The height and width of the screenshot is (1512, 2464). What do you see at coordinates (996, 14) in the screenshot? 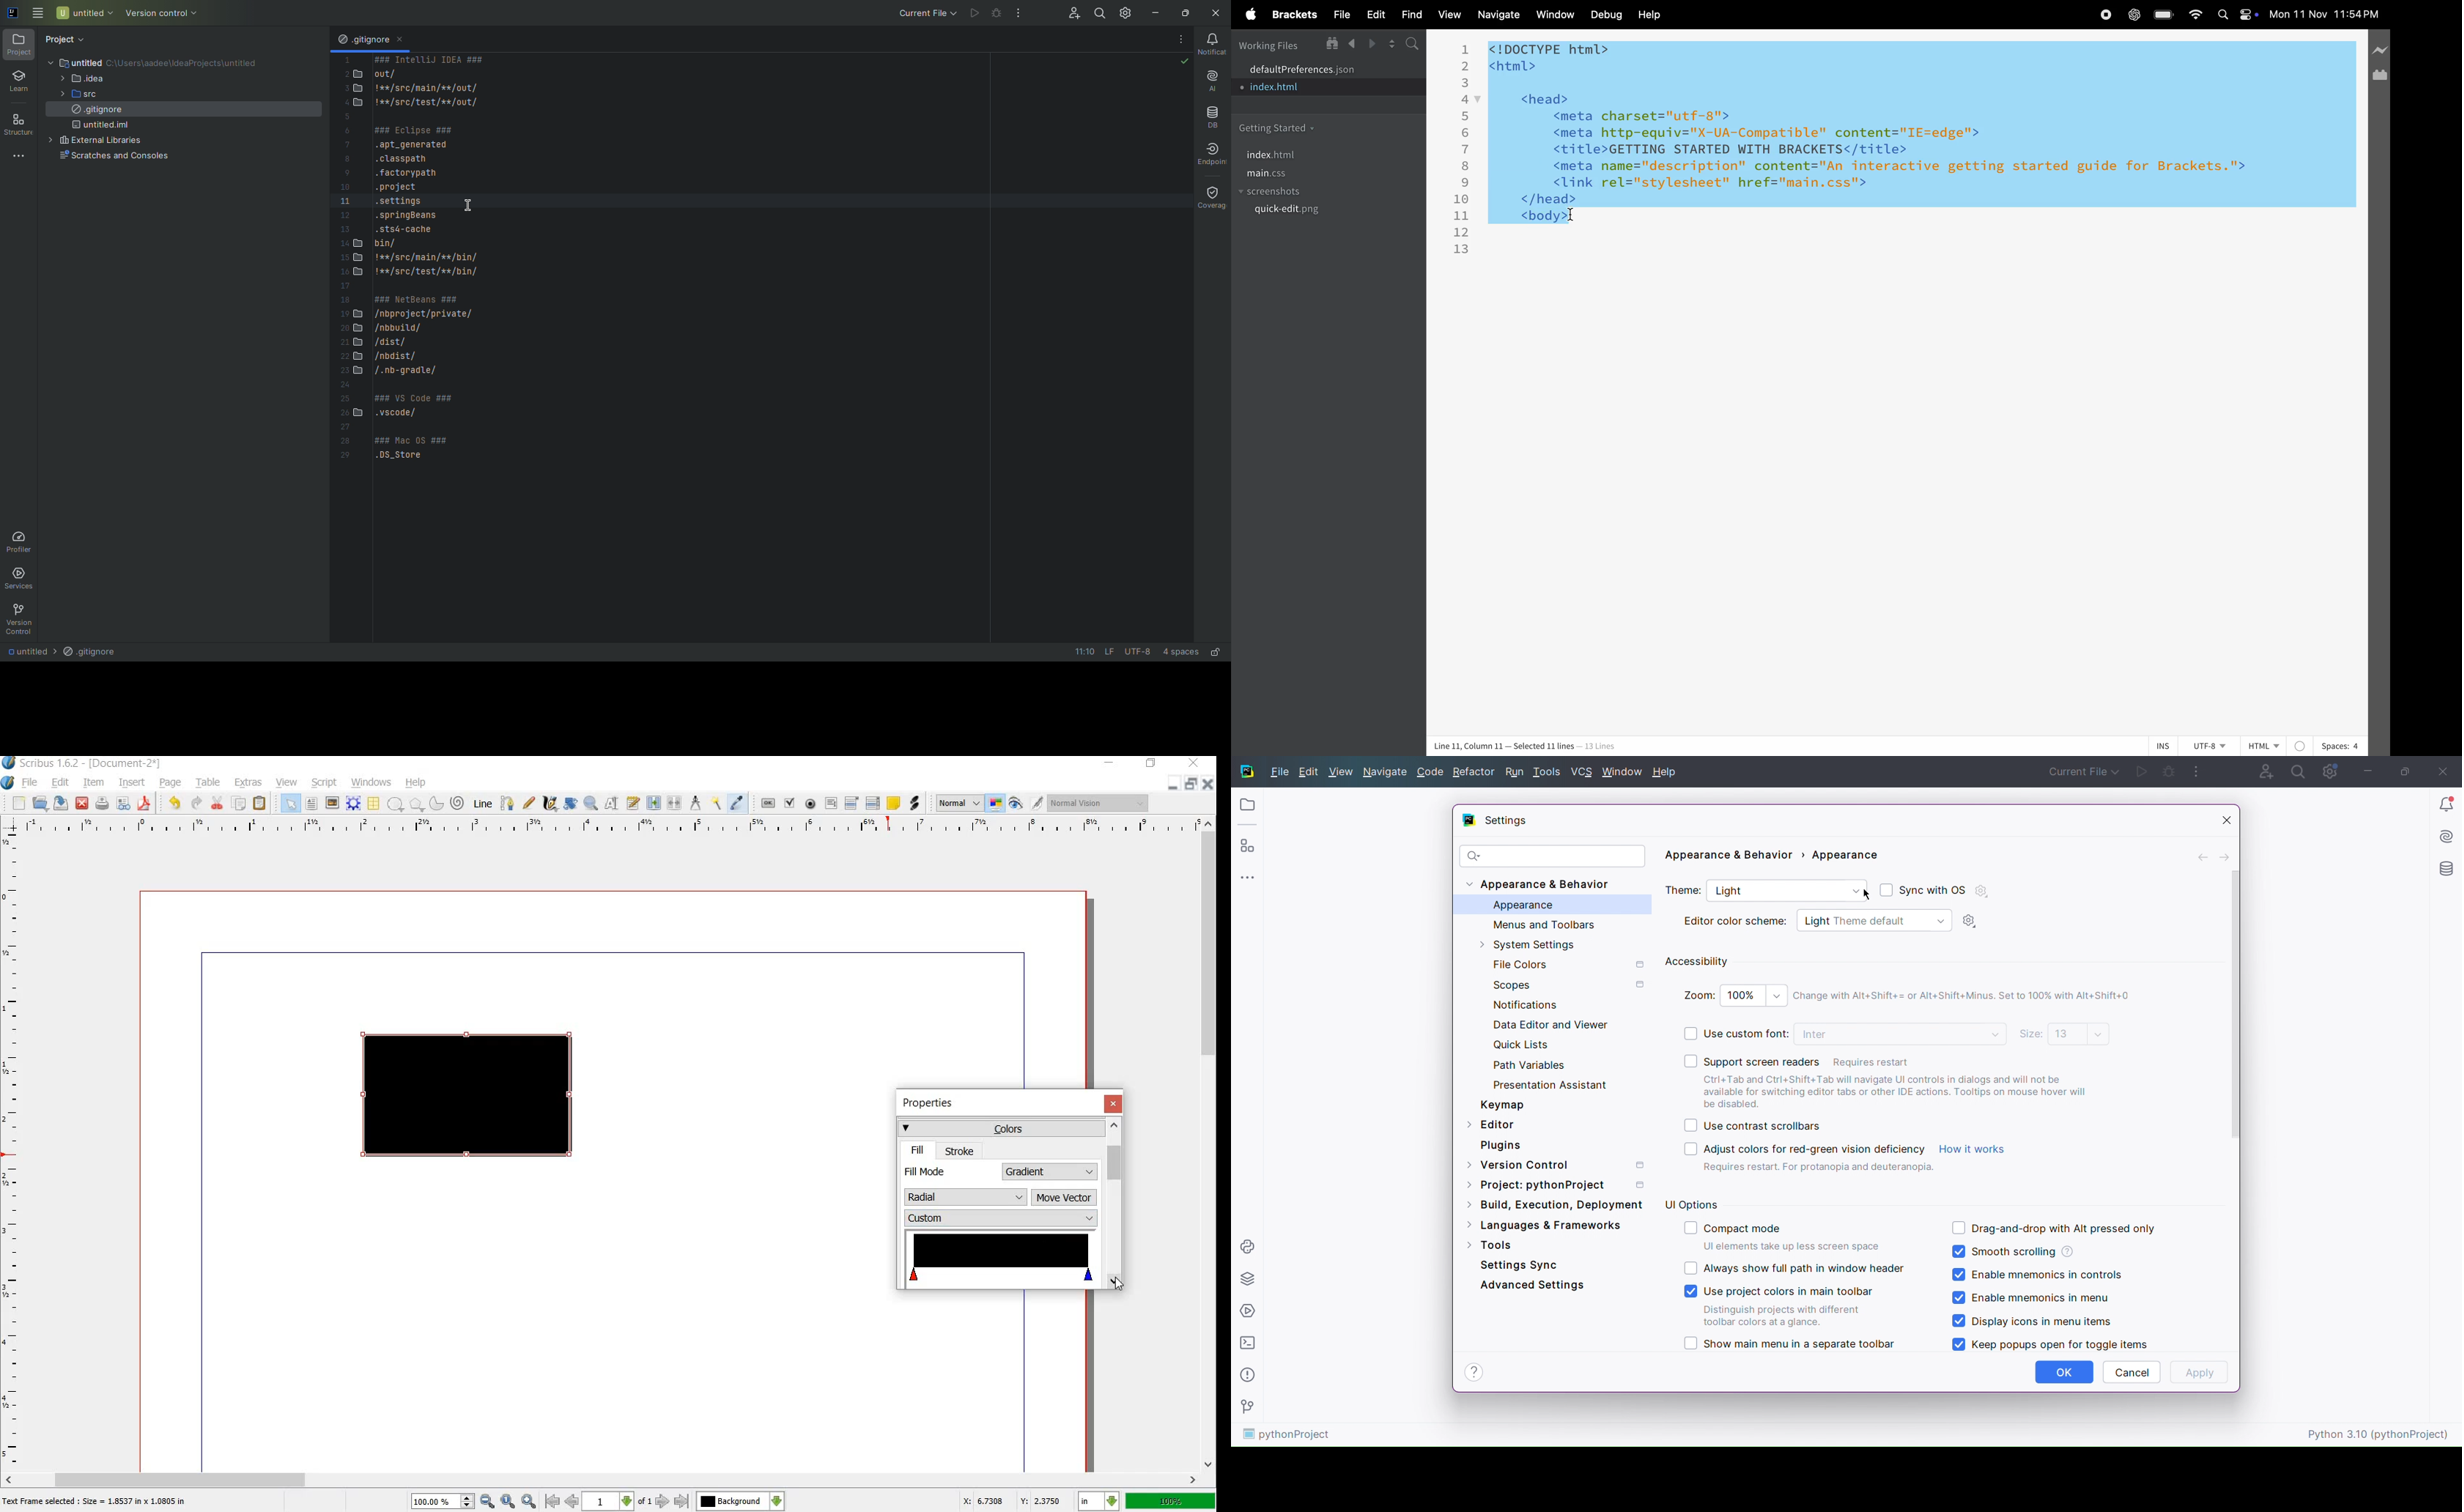
I see `Debug` at bounding box center [996, 14].